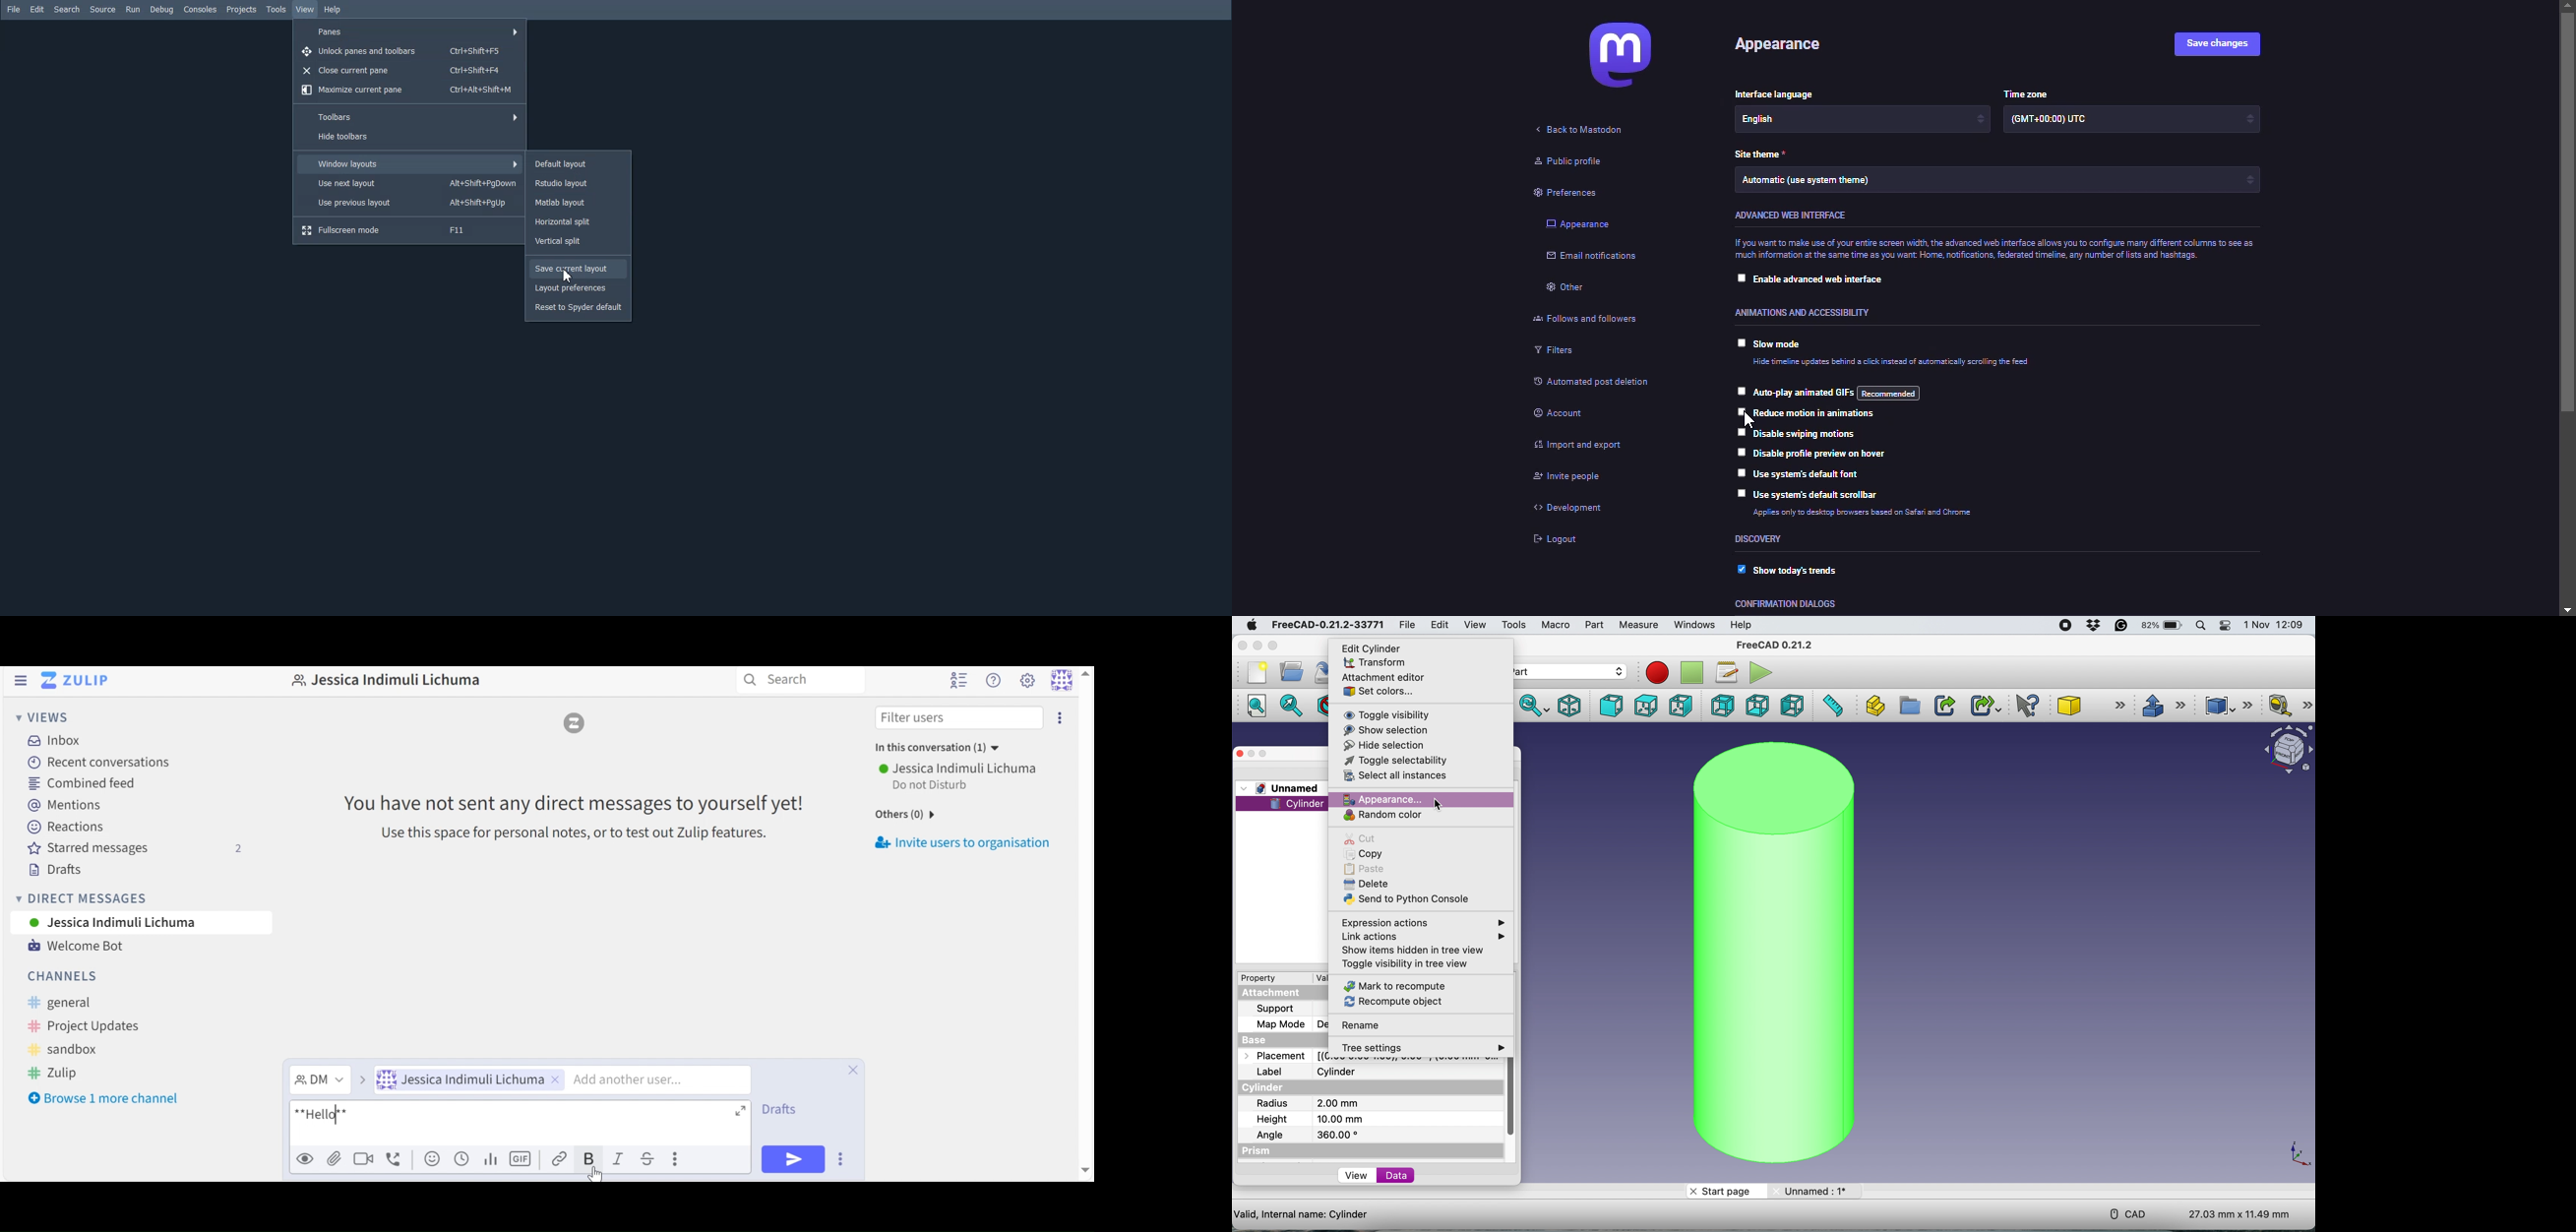 Image resolution: width=2576 pixels, height=1232 pixels. I want to click on Inbox, so click(52, 740).